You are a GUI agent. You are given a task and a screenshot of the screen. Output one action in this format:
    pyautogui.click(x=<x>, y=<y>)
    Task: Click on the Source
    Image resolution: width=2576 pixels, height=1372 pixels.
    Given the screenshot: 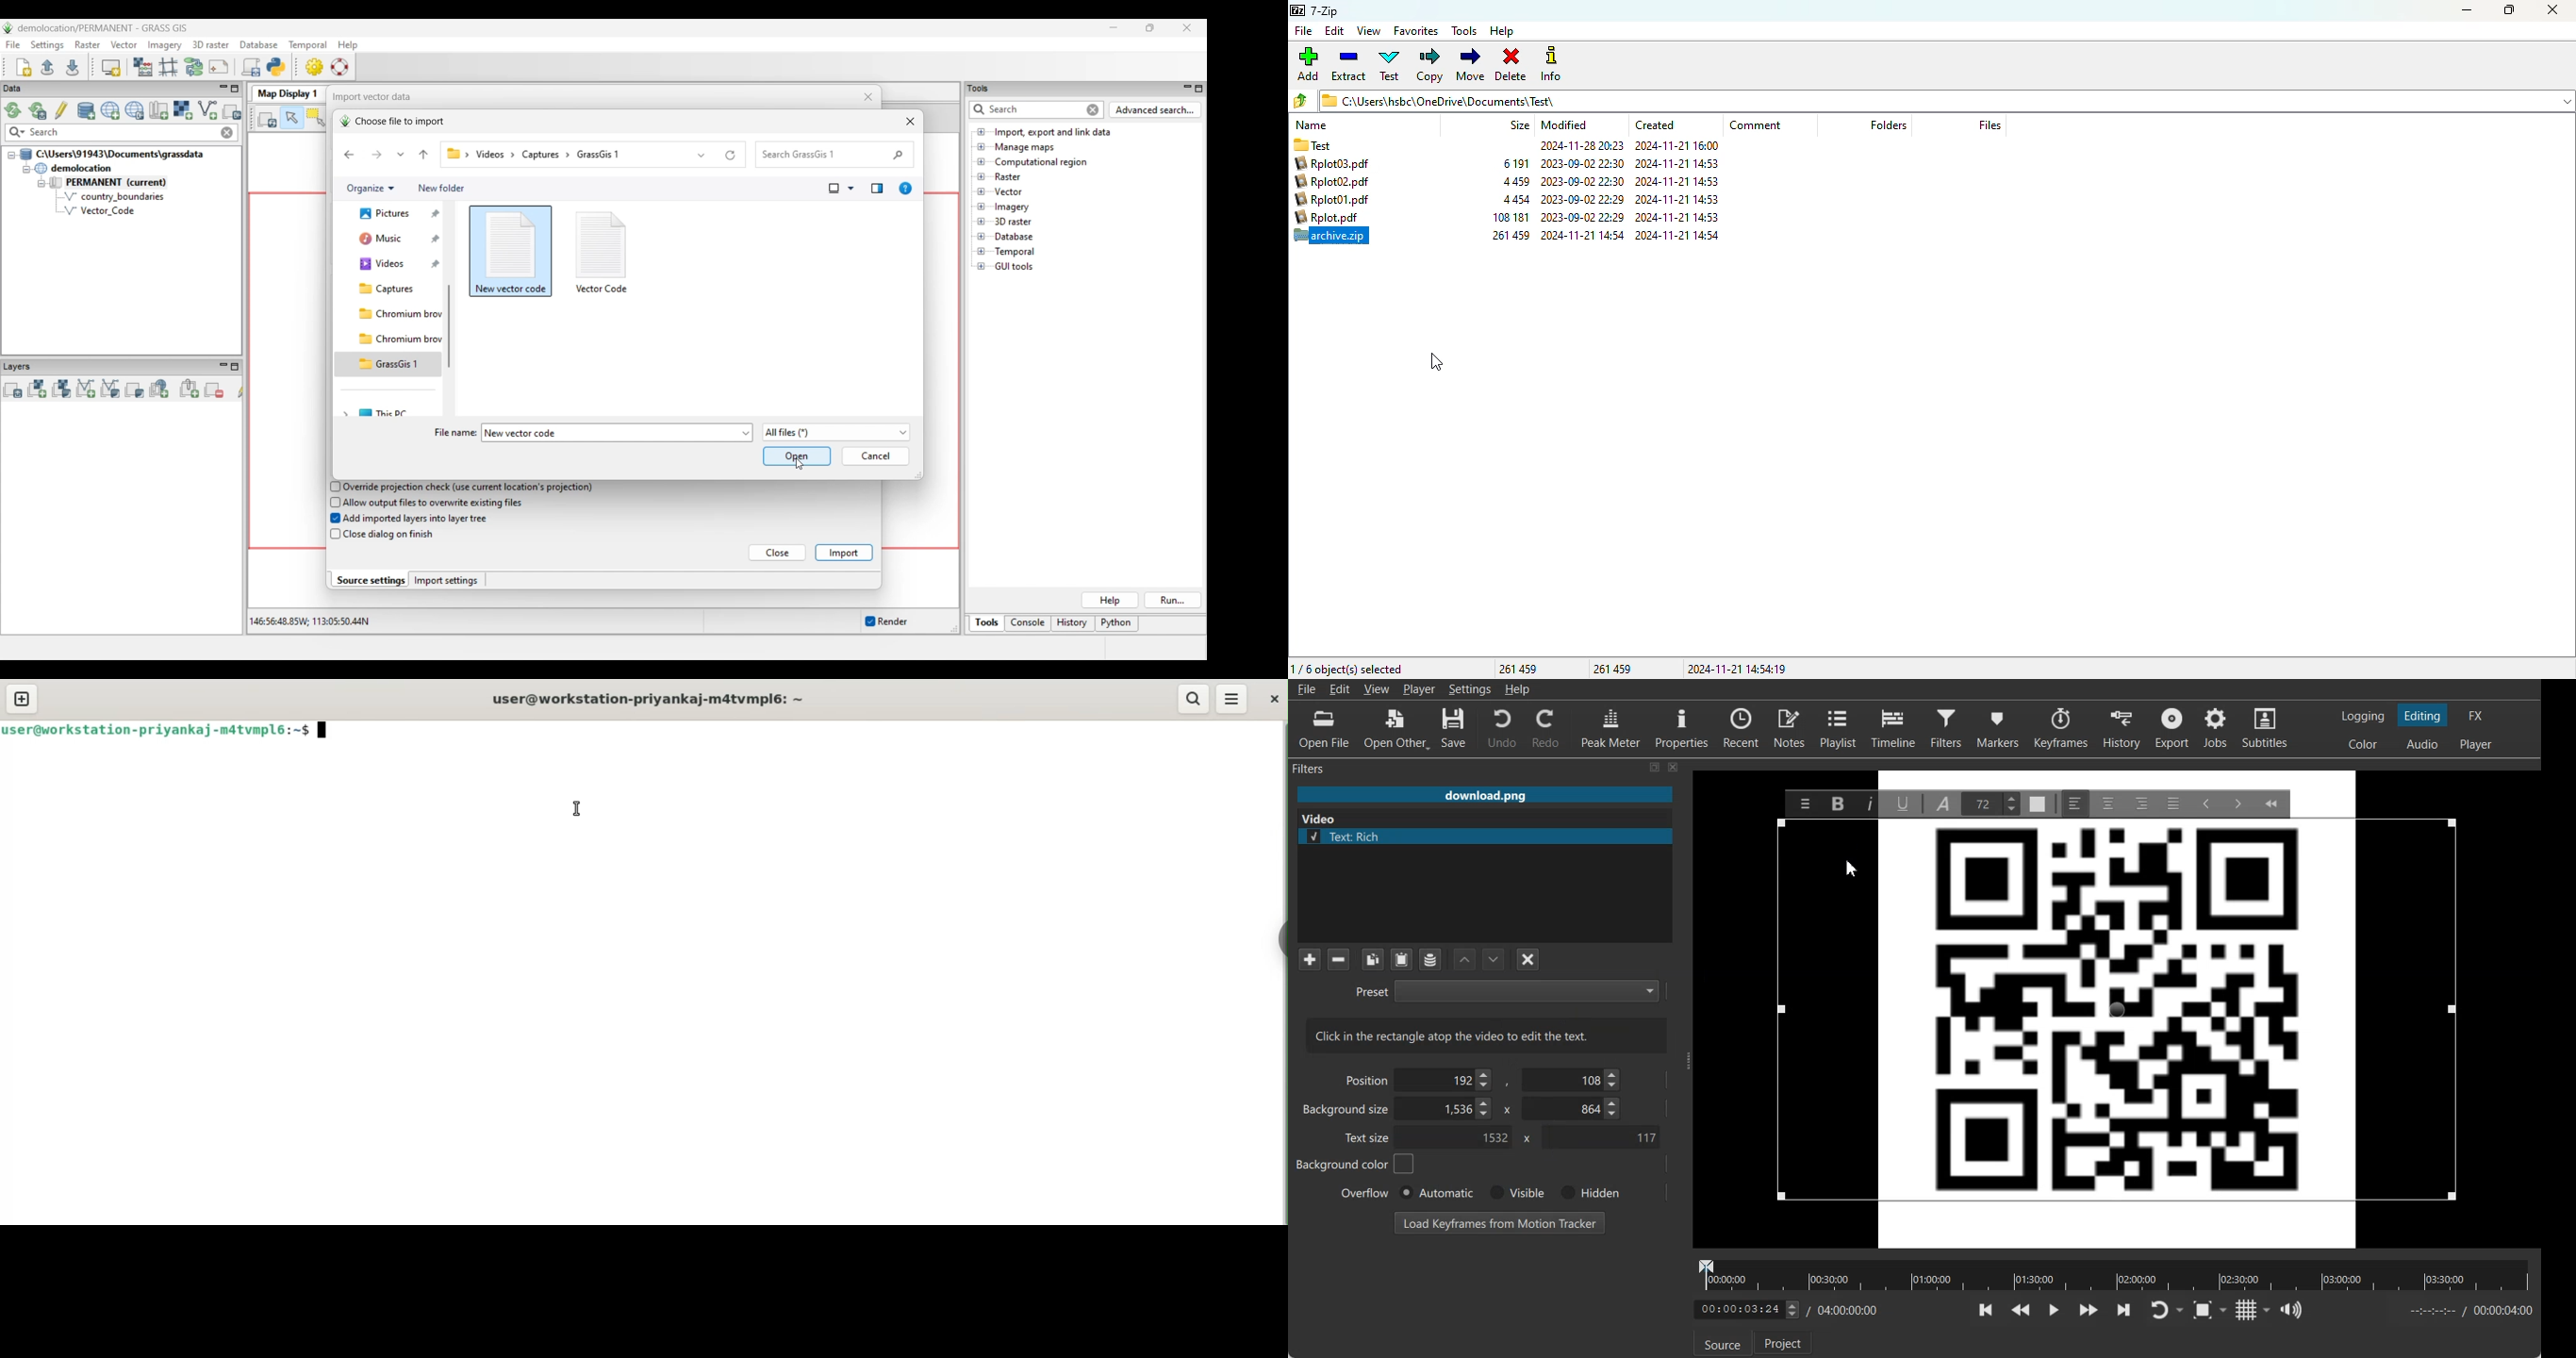 What is the action you would take?
    pyautogui.click(x=1720, y=1344)
    